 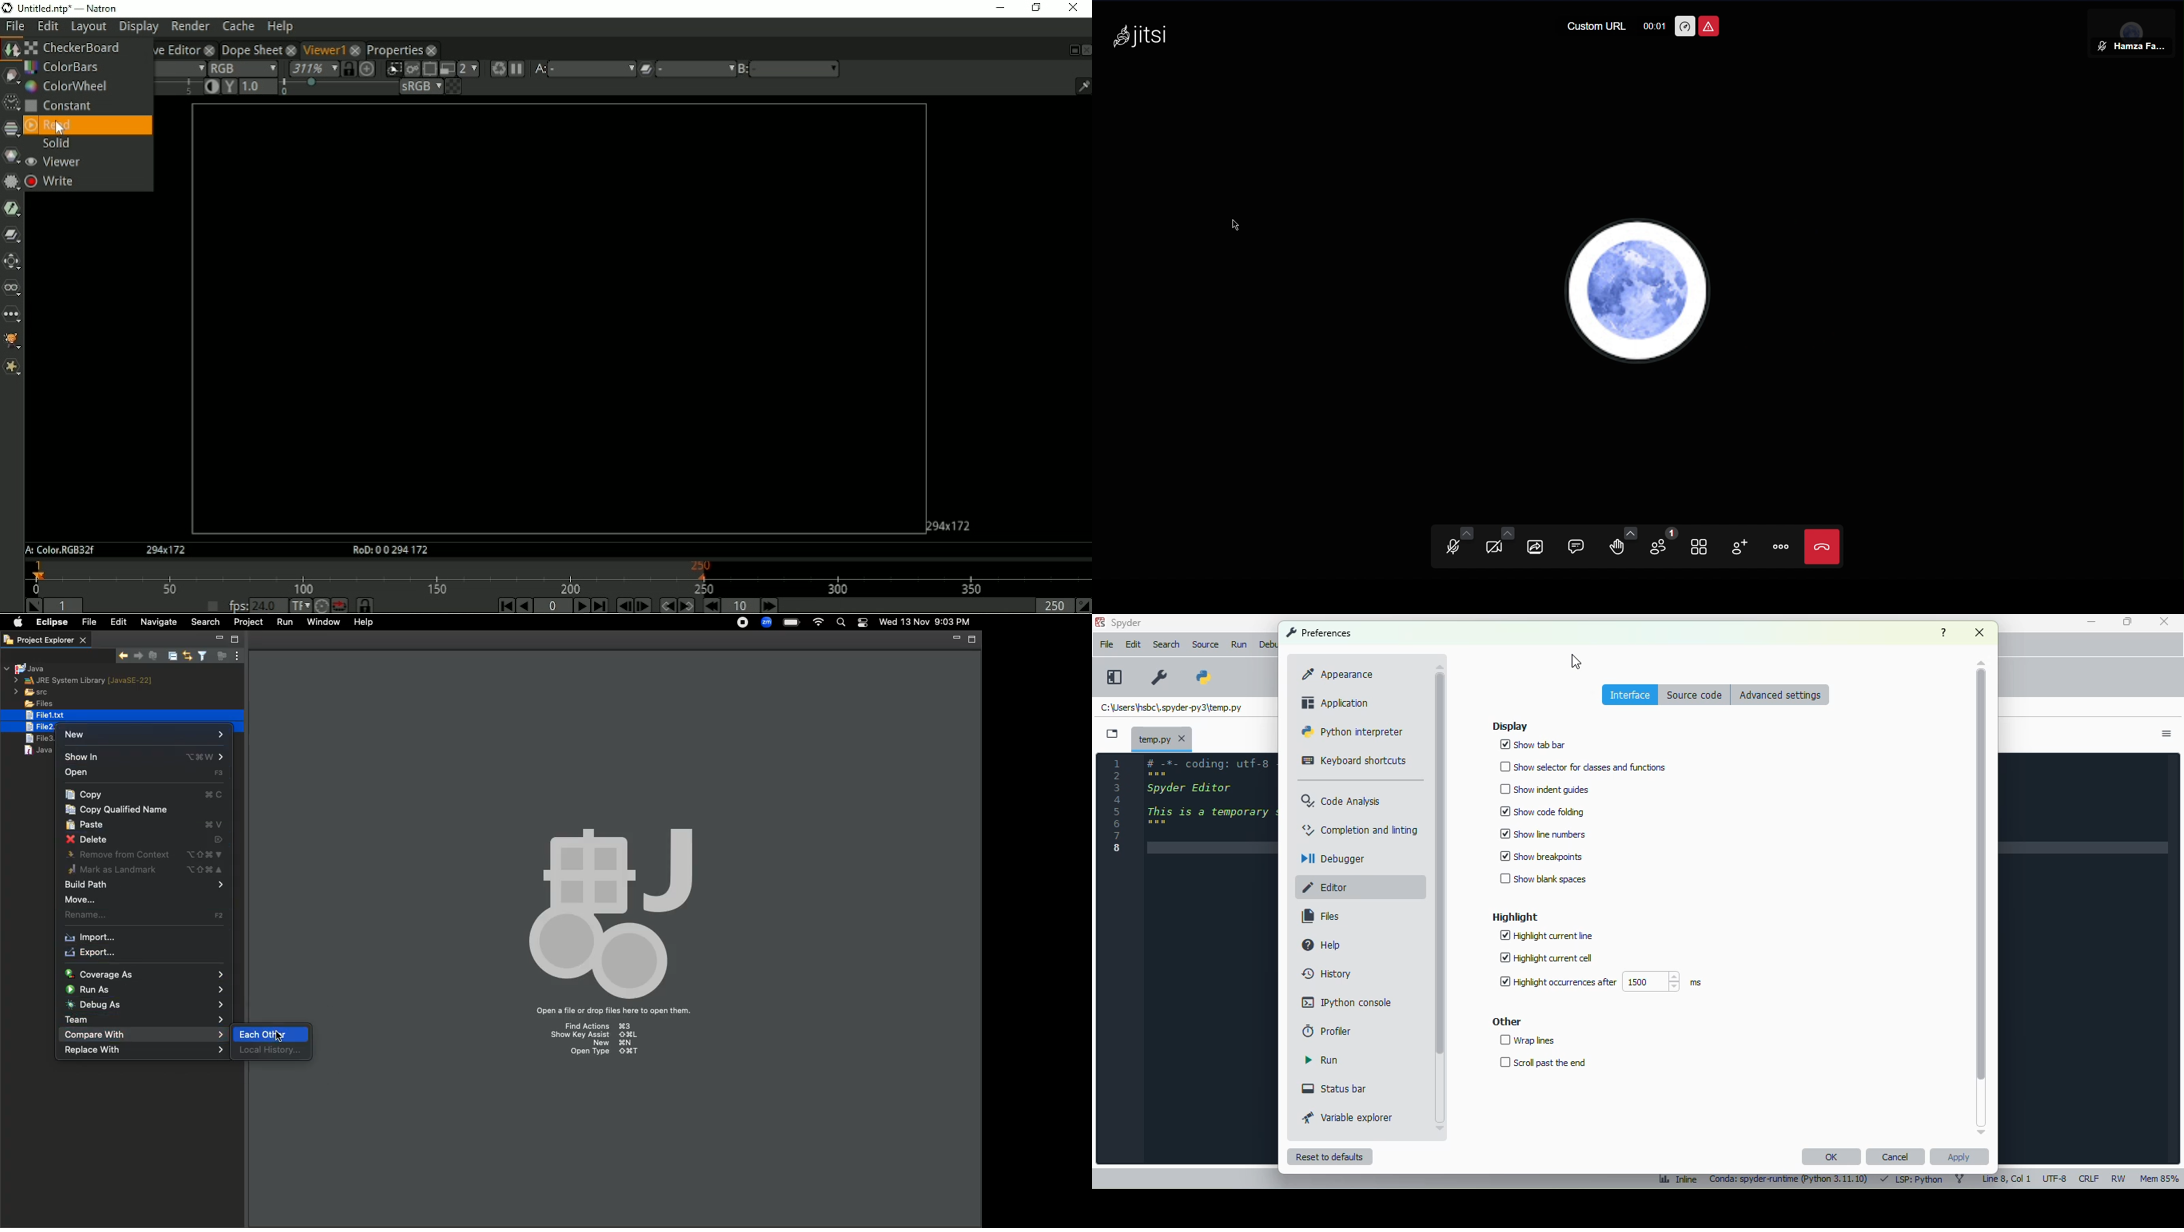 What do you see at coordinates (429, 69) in the screenshot?
I see `Enable region of interest that limit the portion of the viewer` at bounding box center [429, 69].